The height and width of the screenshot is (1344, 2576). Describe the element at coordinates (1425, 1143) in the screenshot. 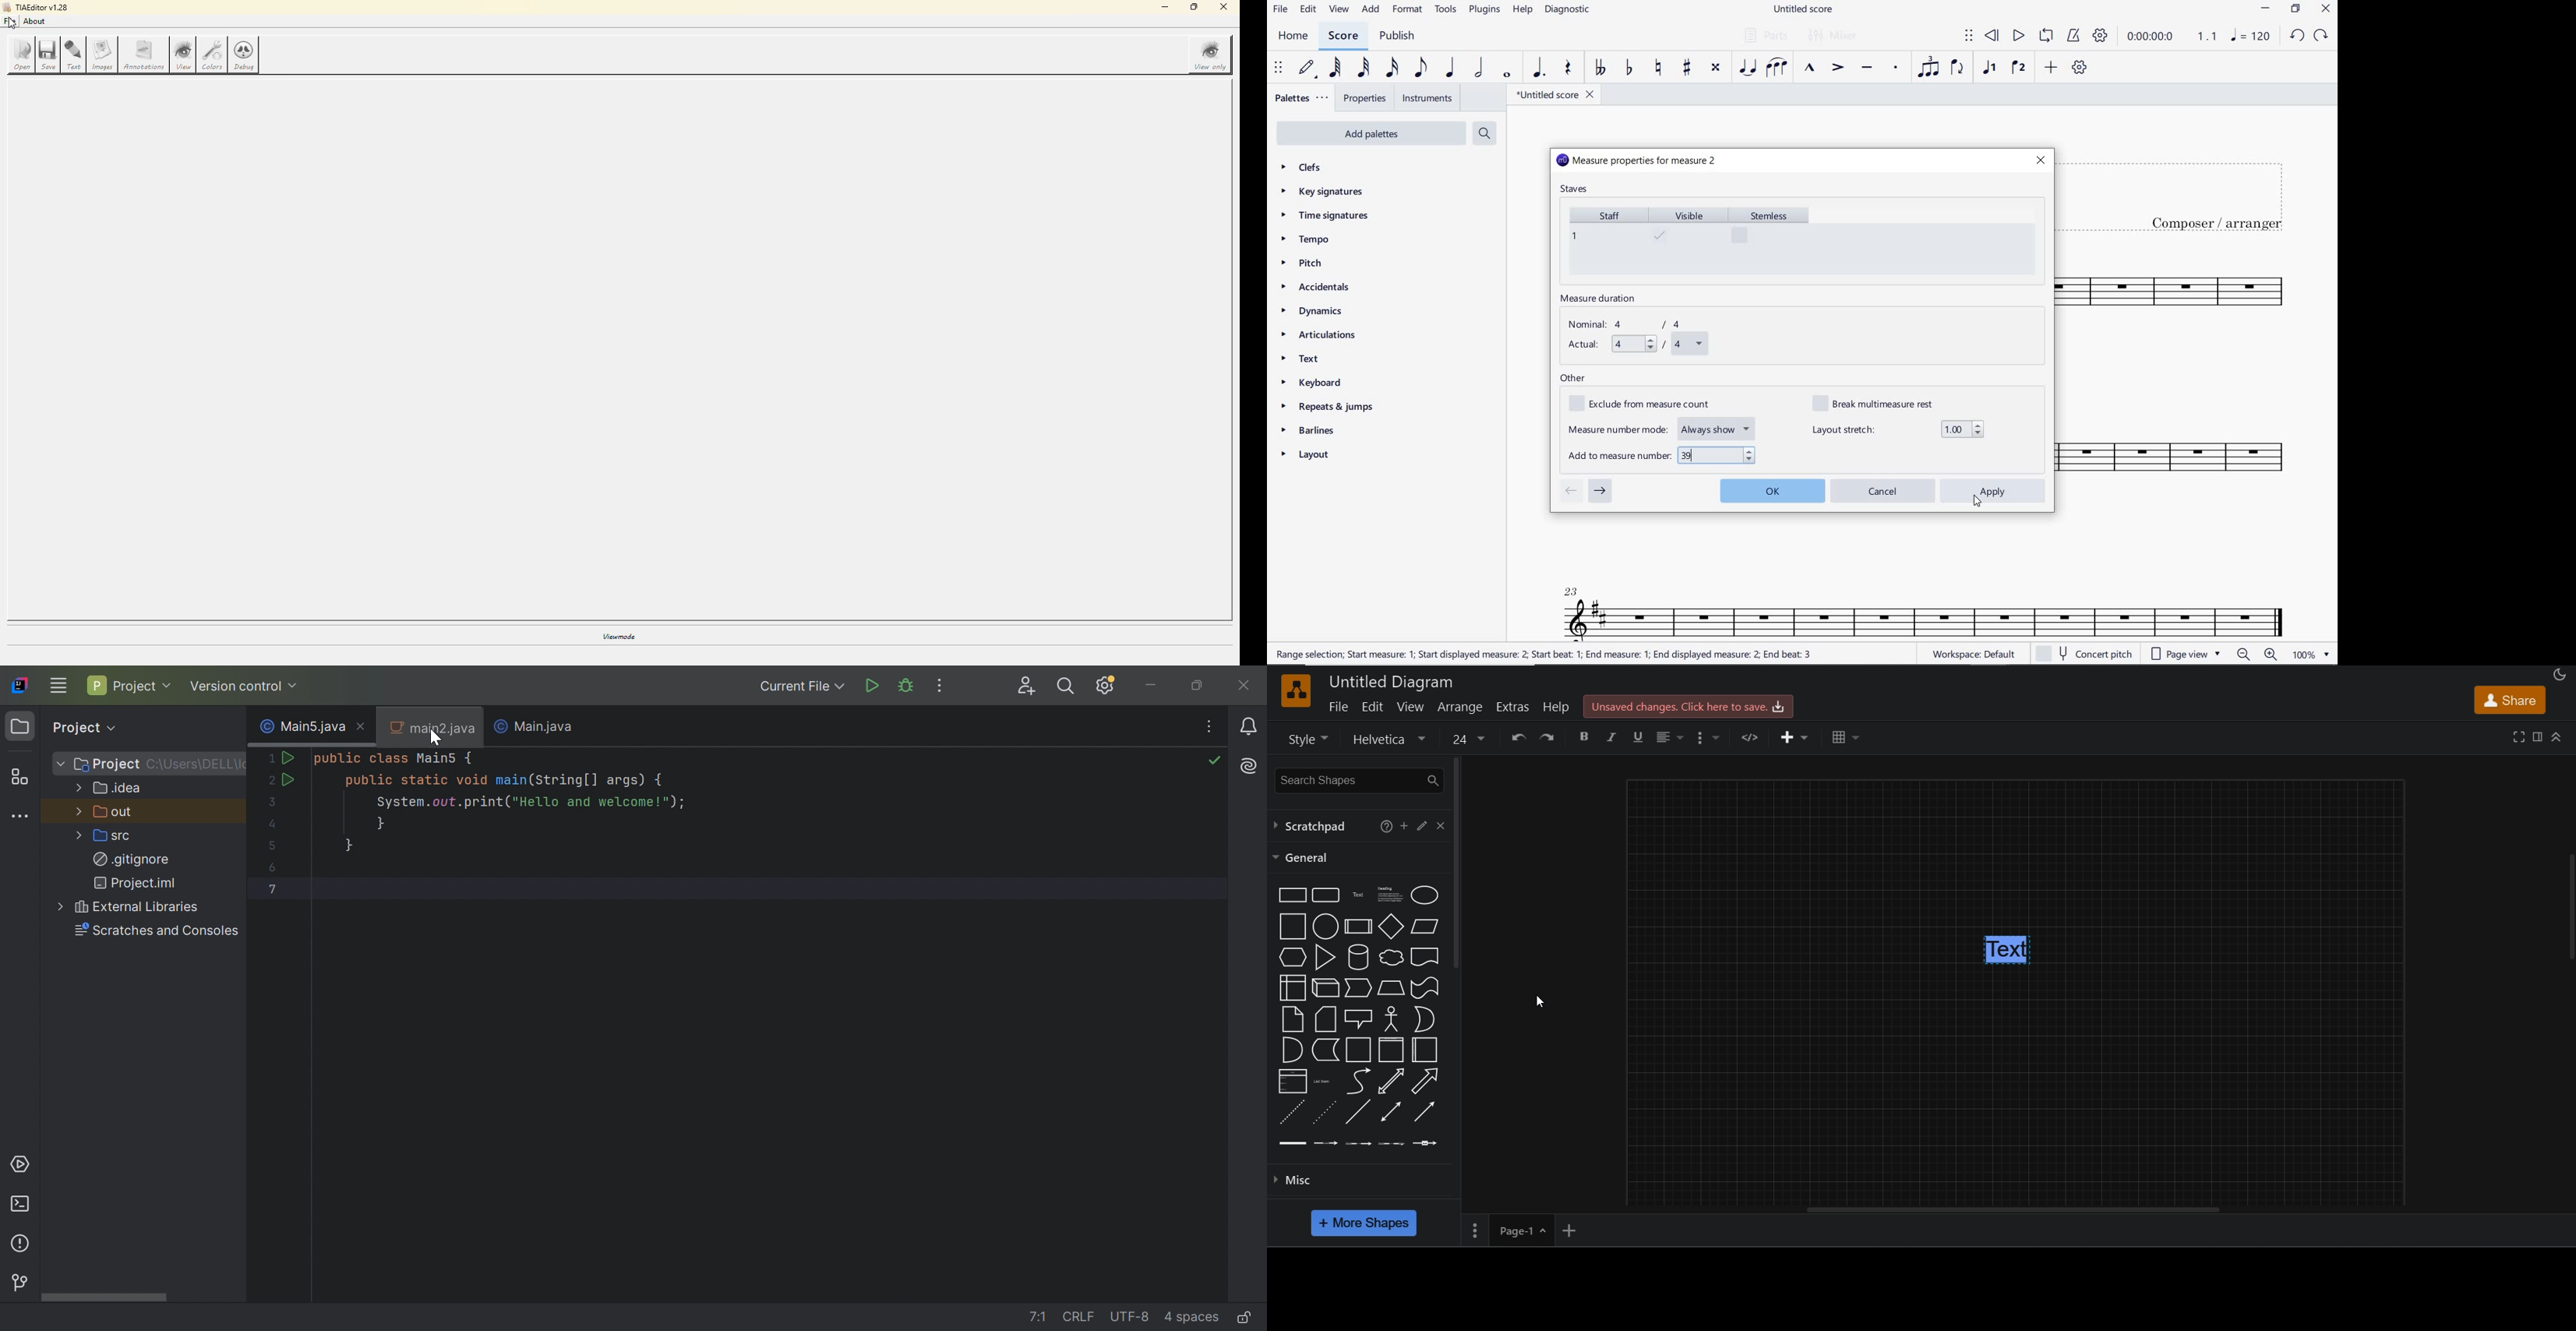

I see `Connector with symbol` at that location.